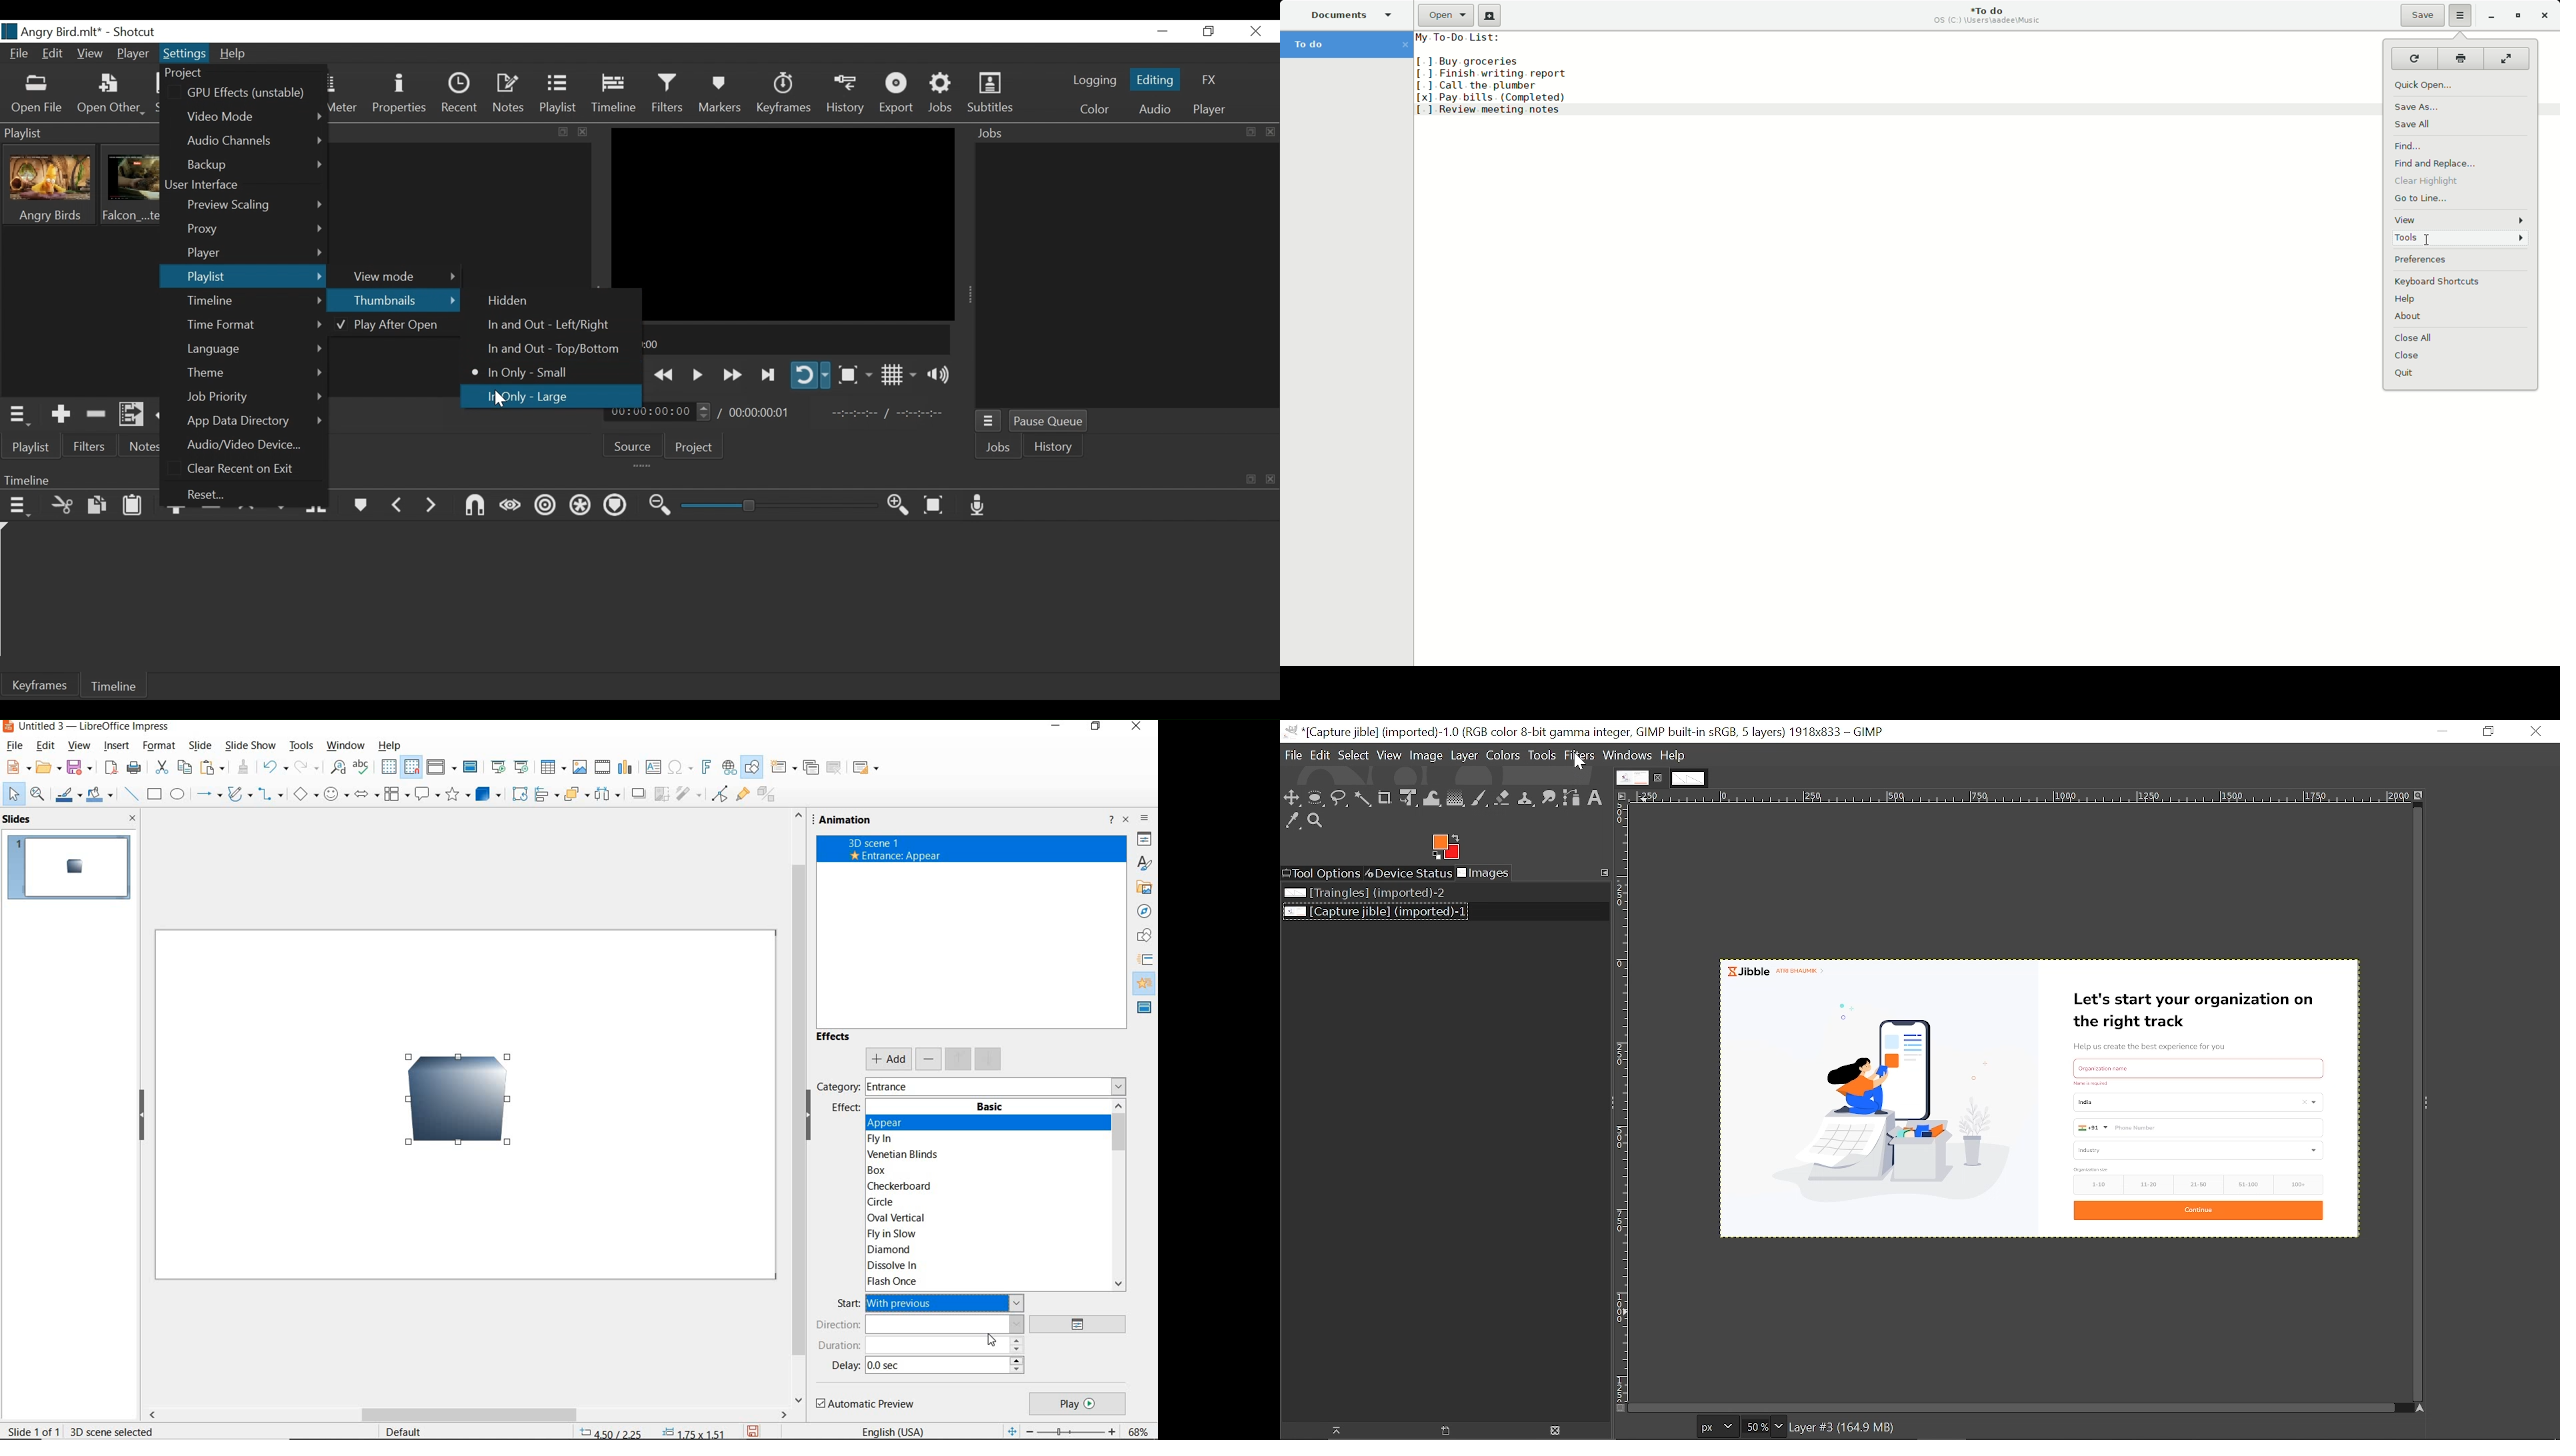 This screenshot has height=1456, width=2576. What do you see at coordinates (217, 494) in the screenshot?
I see `Reset` at bounding box center [217, 494].